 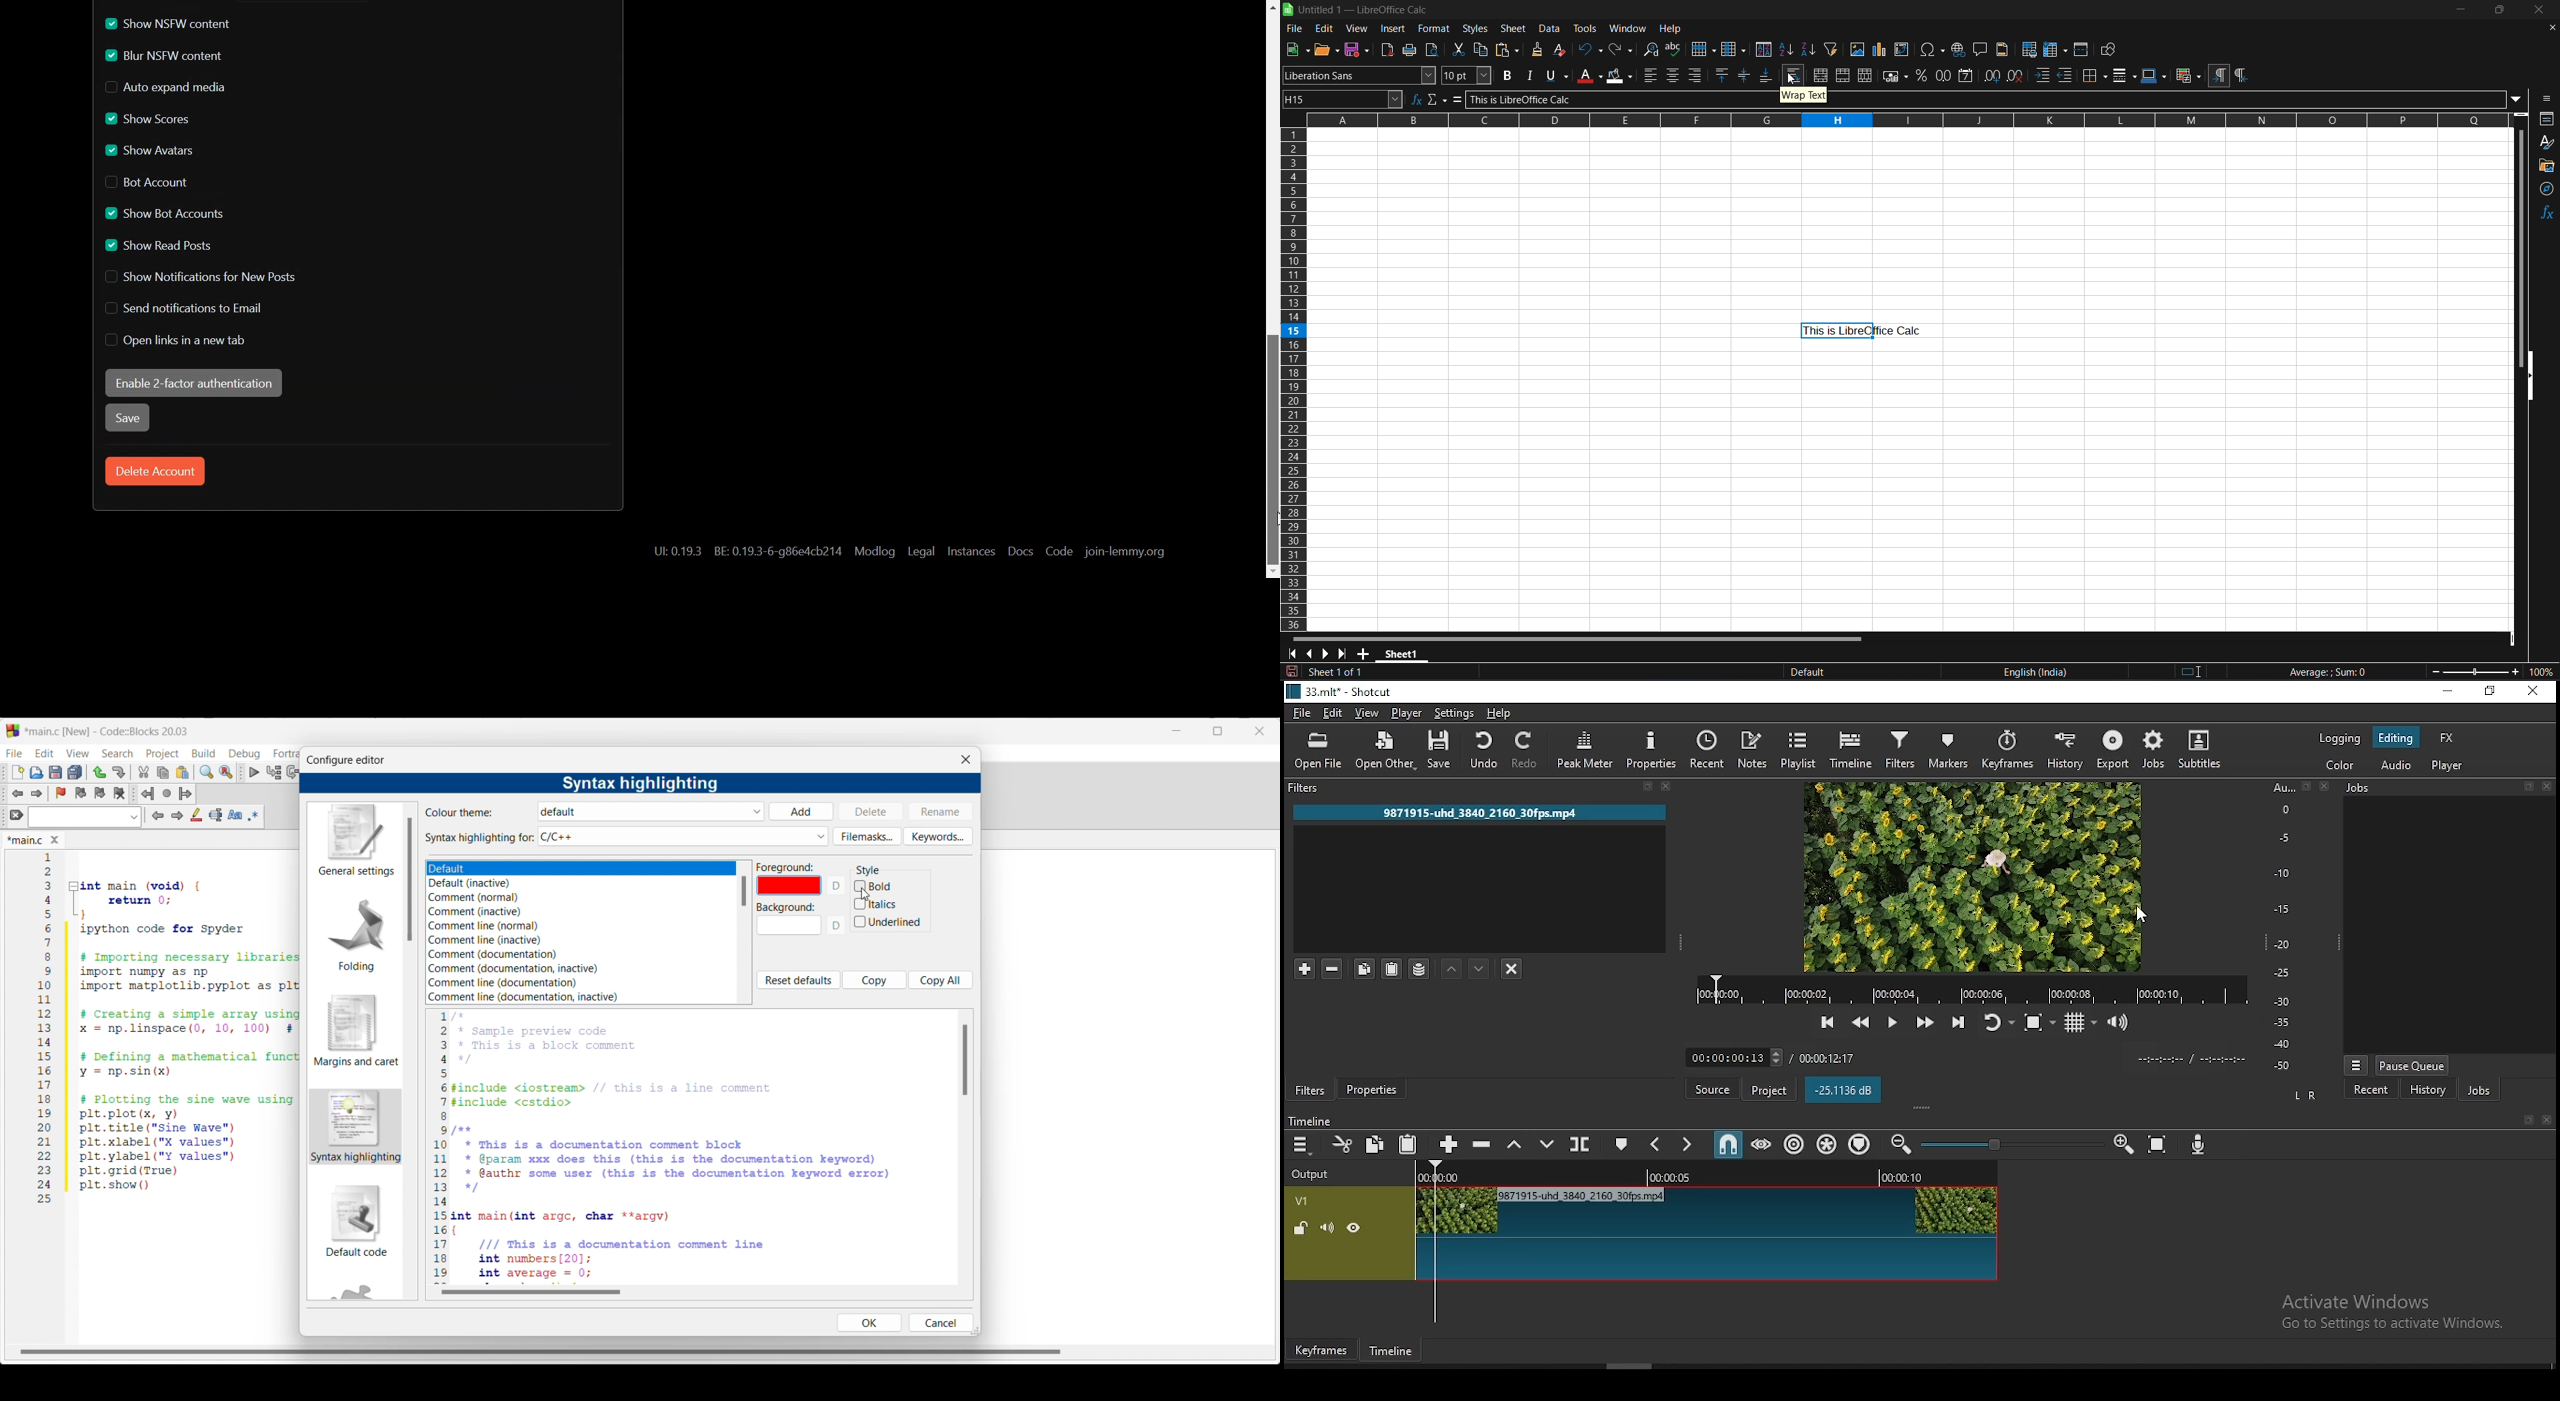 I want to click on formula, so click(x=2327, y=671).